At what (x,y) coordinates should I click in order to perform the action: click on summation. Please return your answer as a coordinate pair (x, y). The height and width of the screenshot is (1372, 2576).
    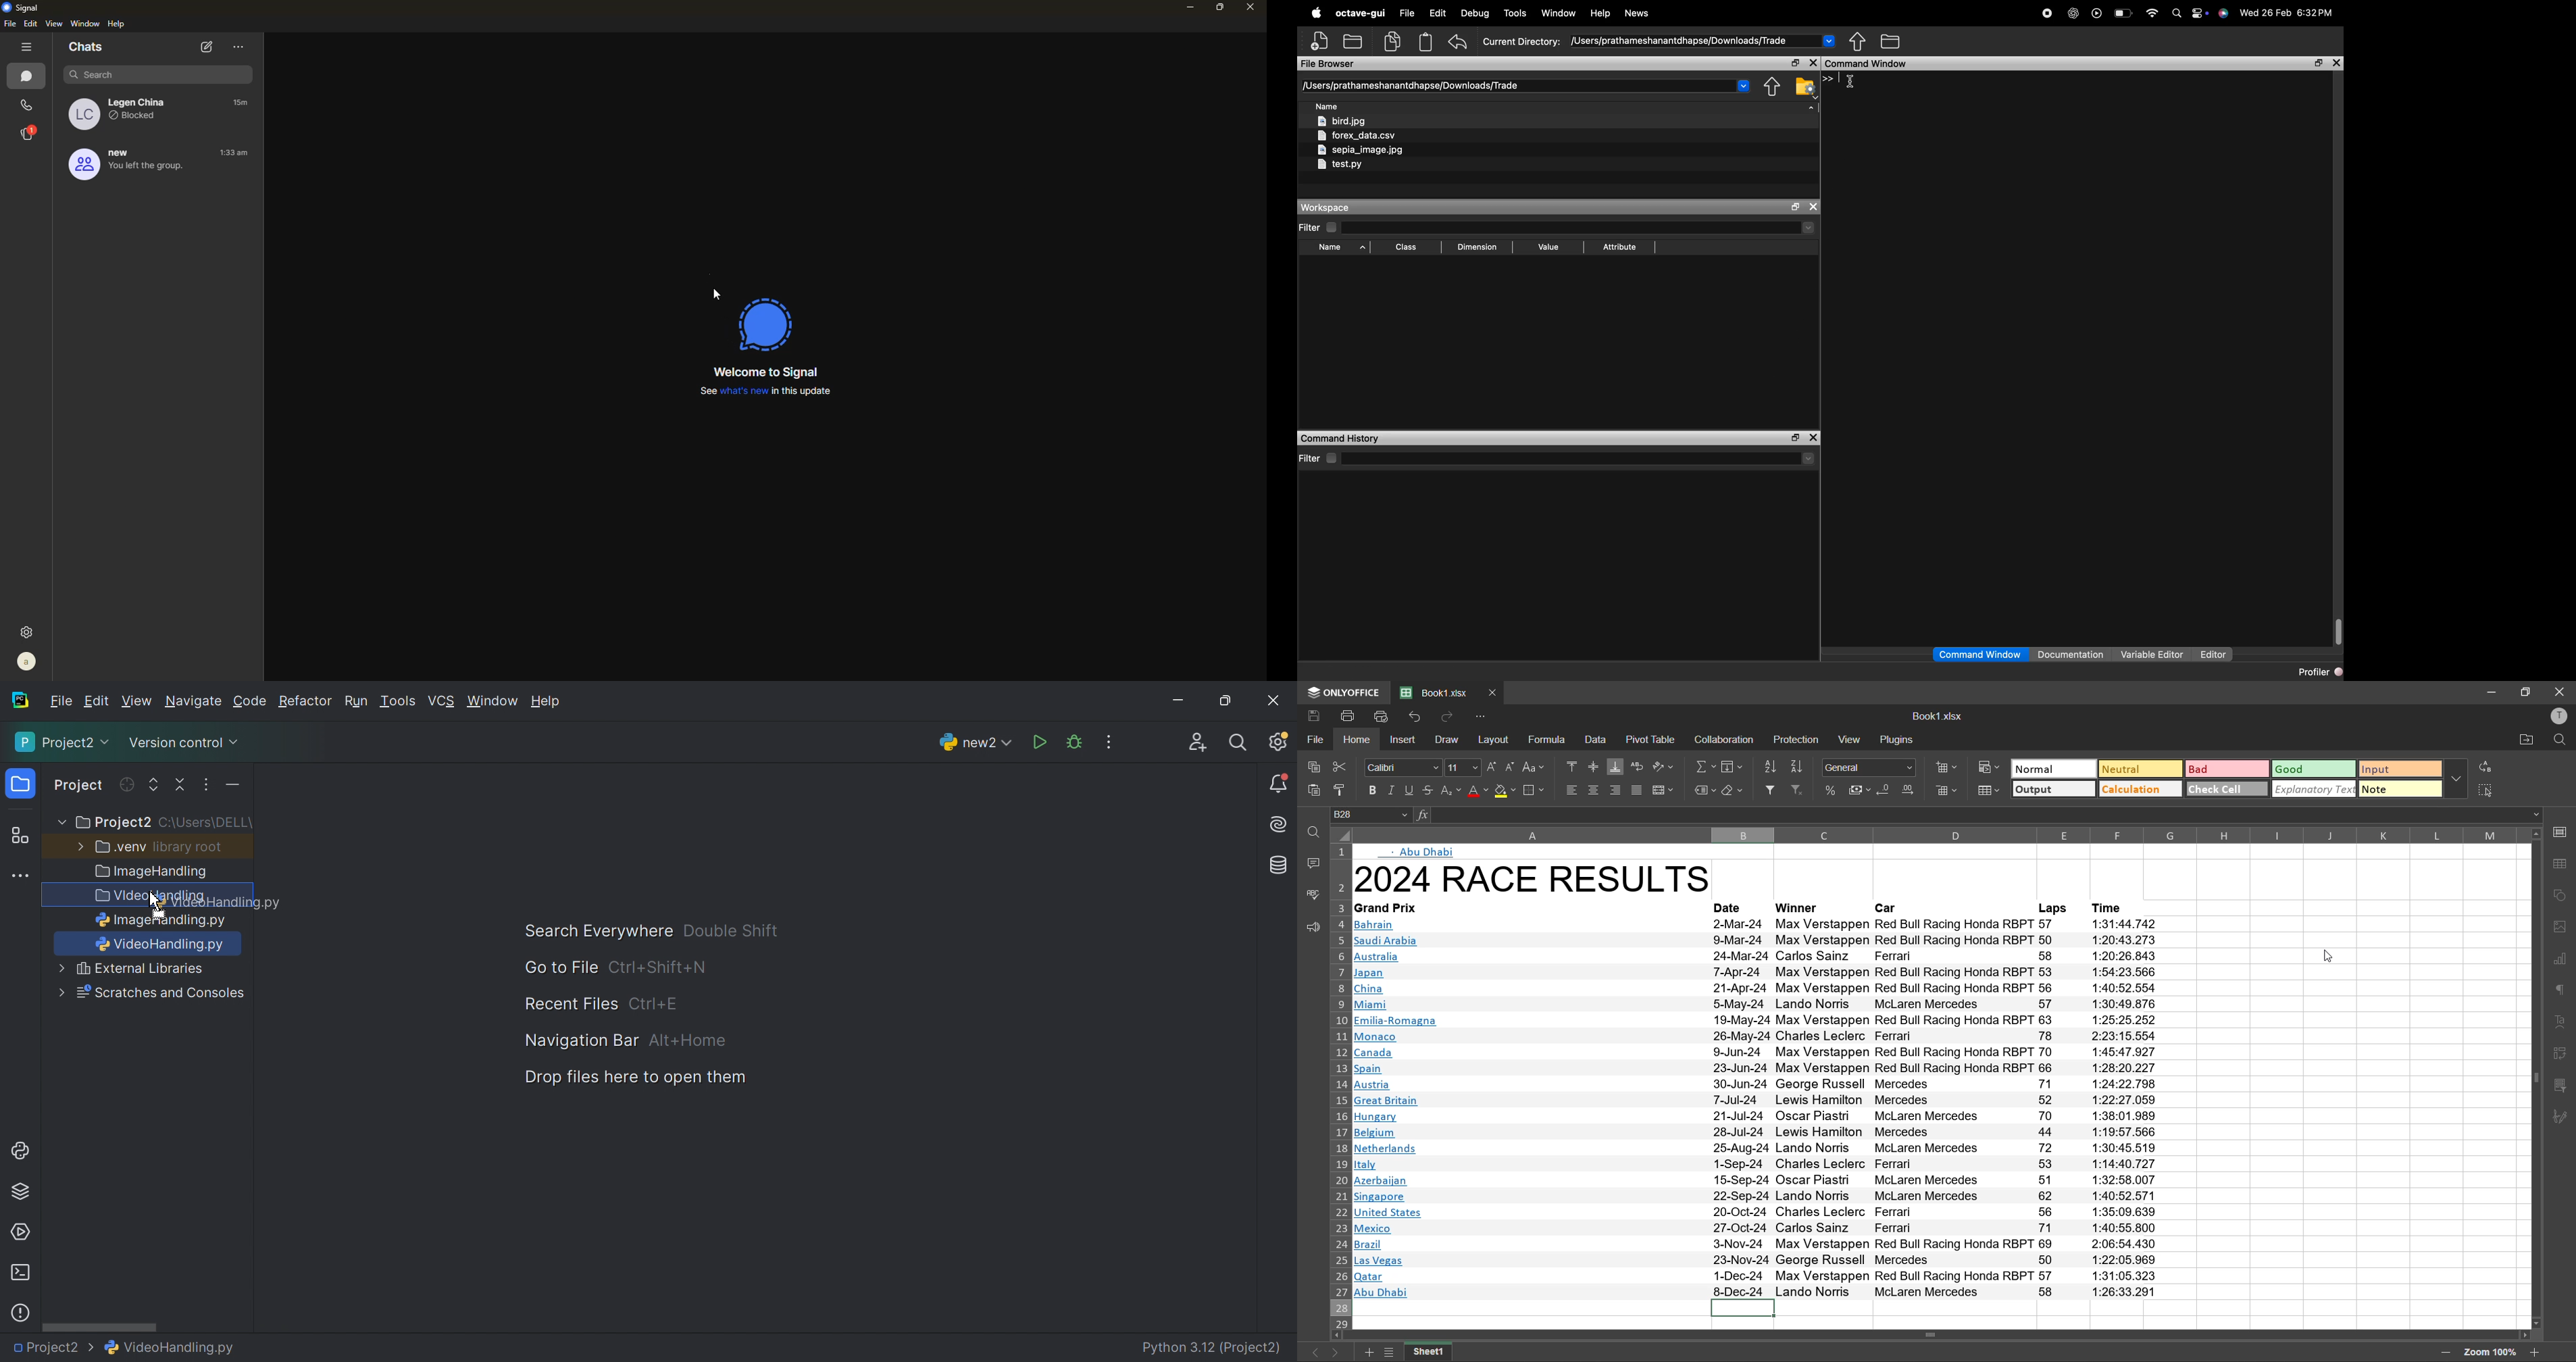
    Looking at the image, I should click on (1702, 767).